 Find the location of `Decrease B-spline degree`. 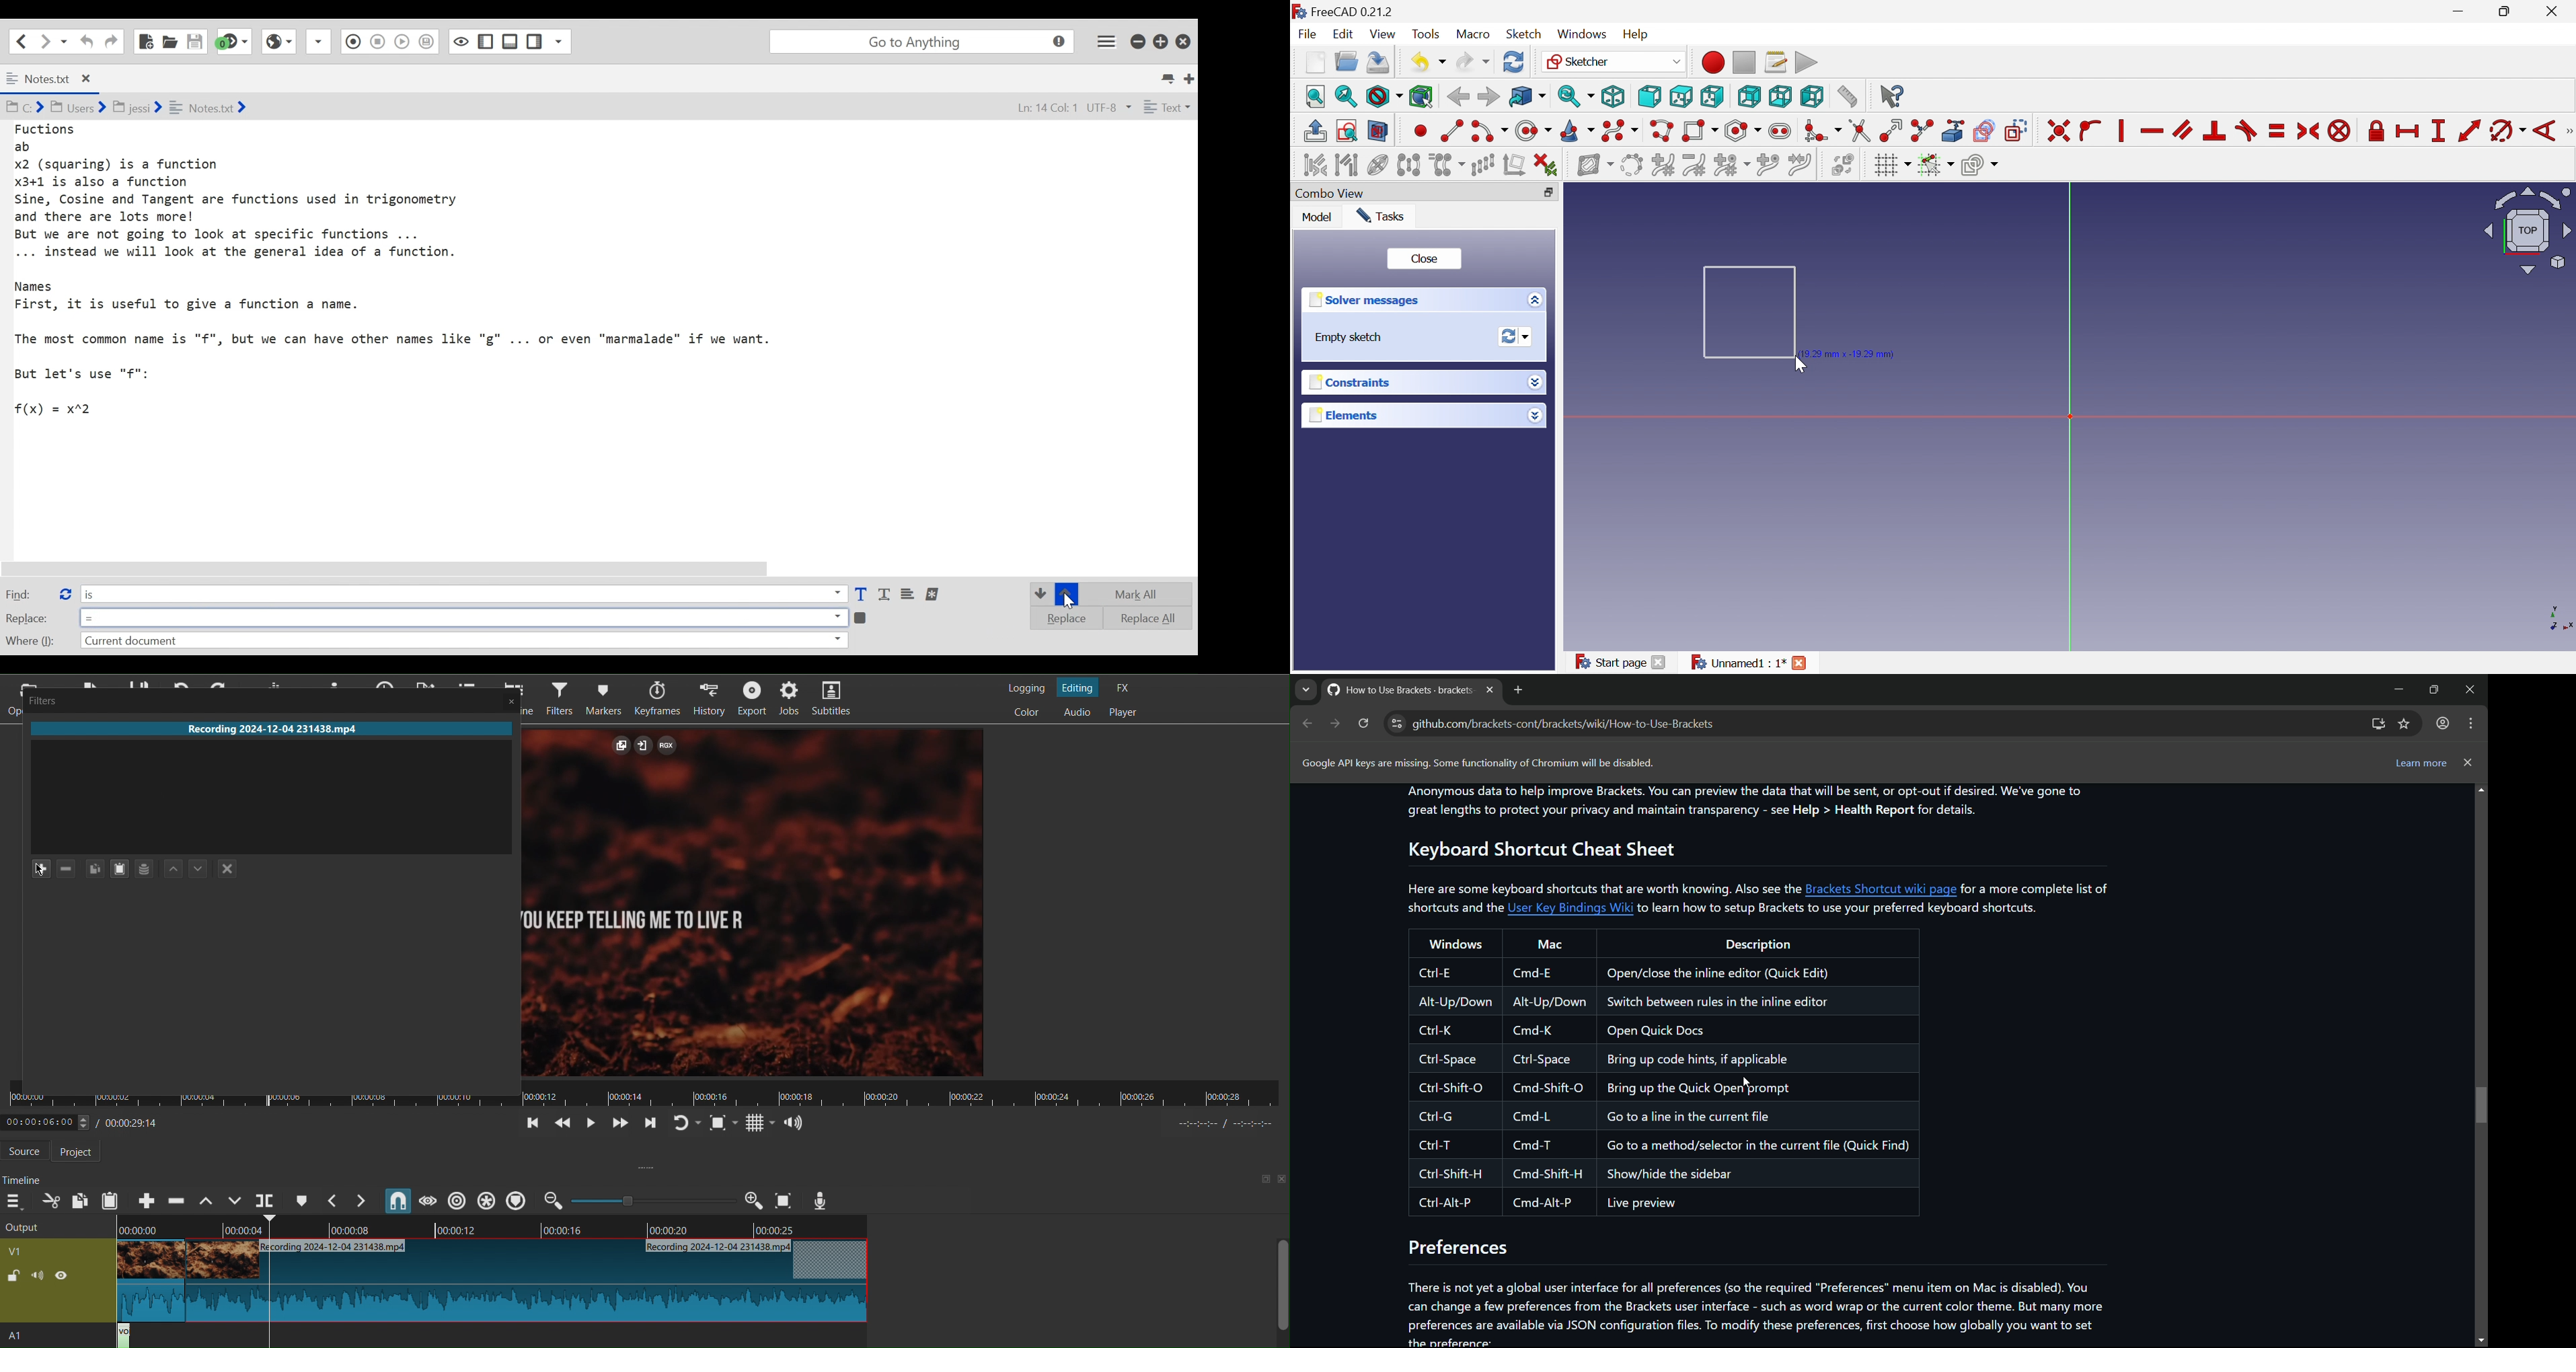

Decrease B-spline degree is located at coordinates (1694, 165).